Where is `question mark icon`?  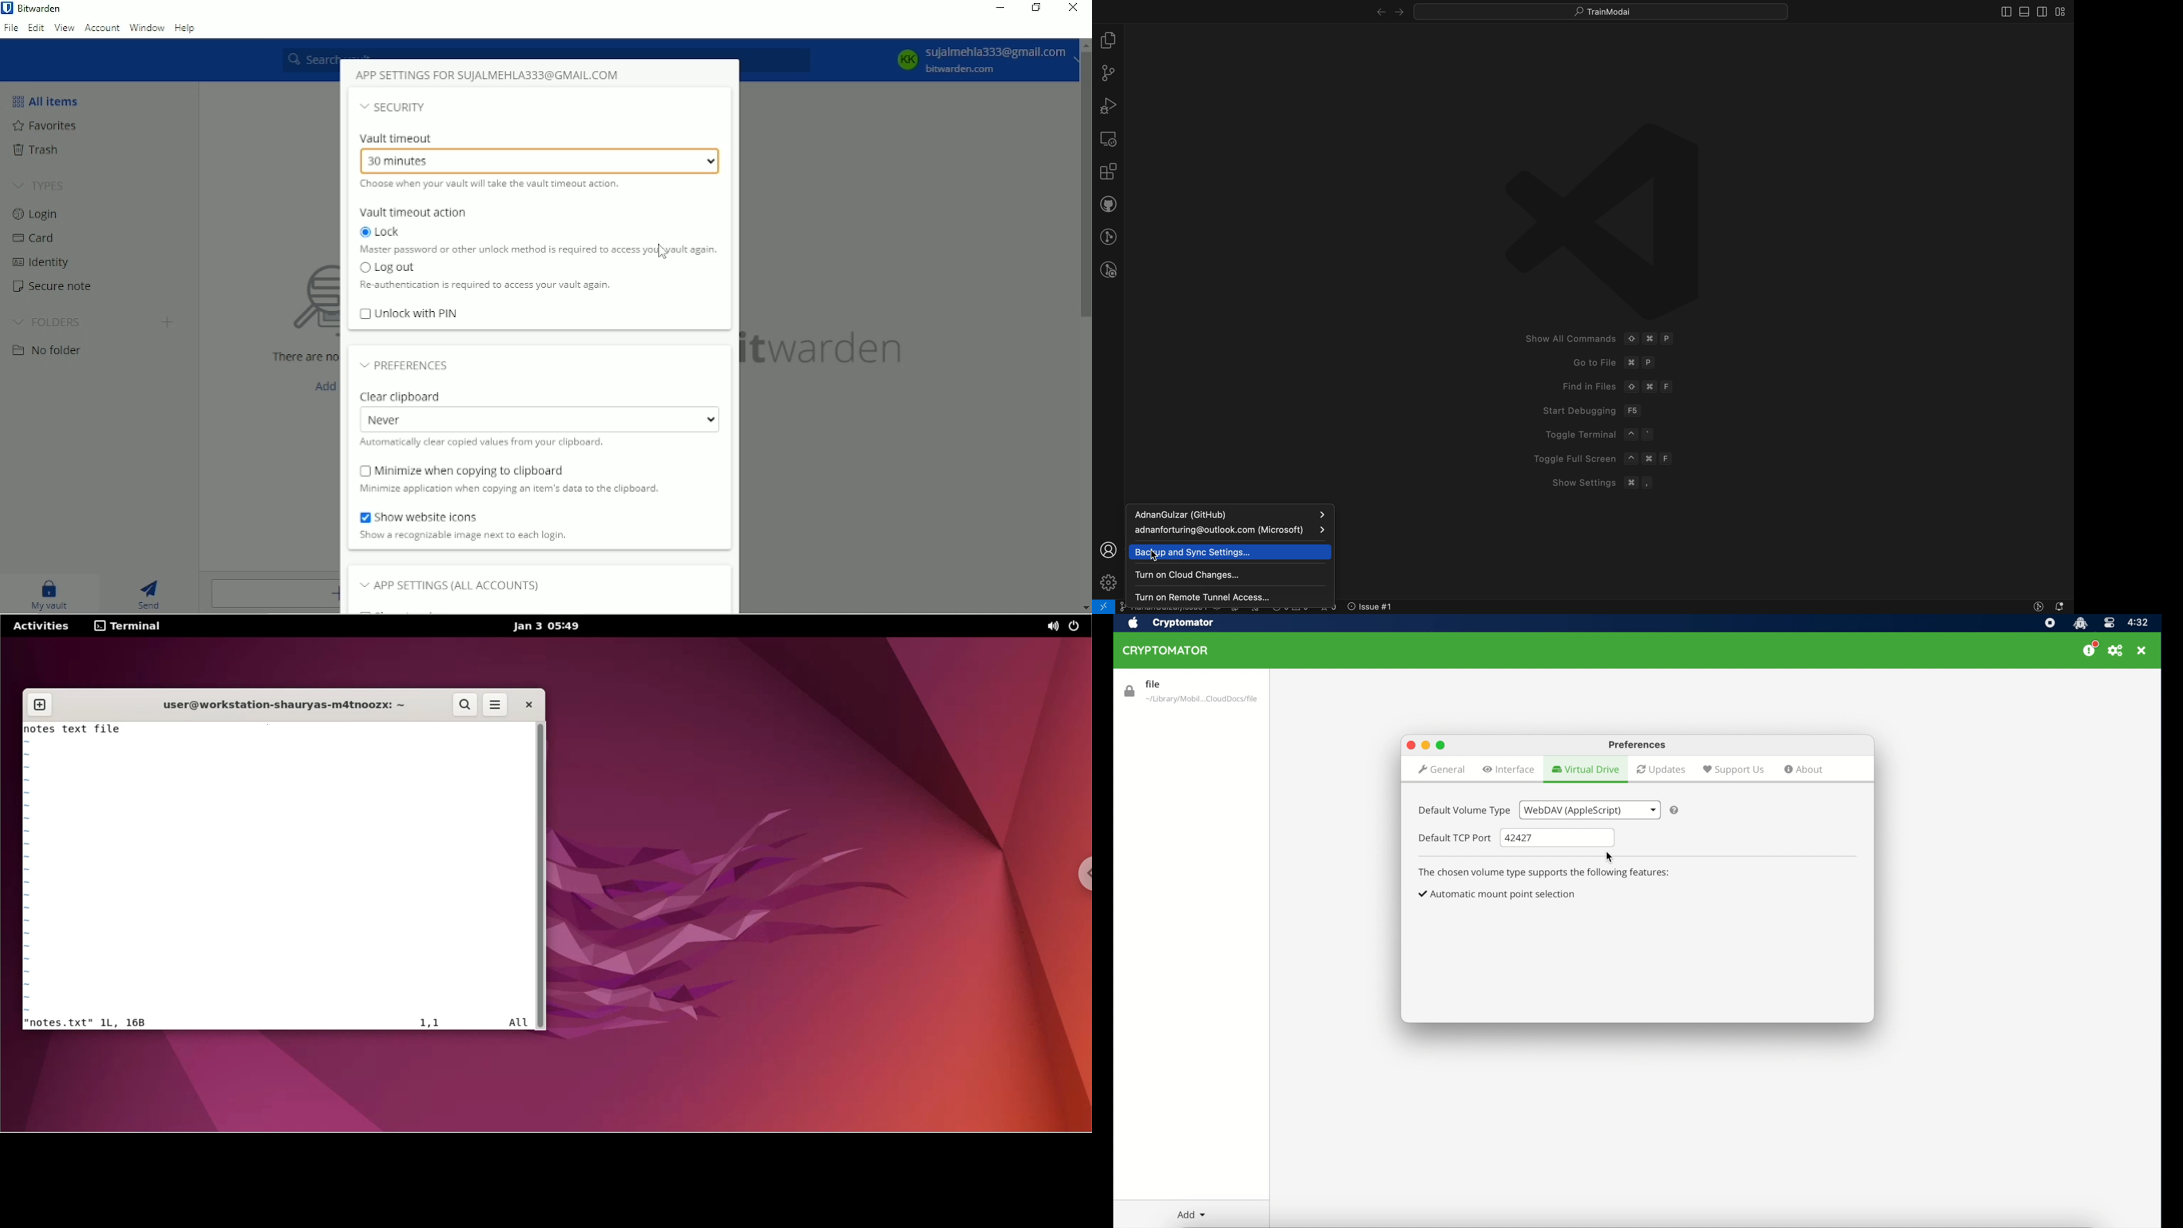 question mark icon is located at coordinates (1675, 810).